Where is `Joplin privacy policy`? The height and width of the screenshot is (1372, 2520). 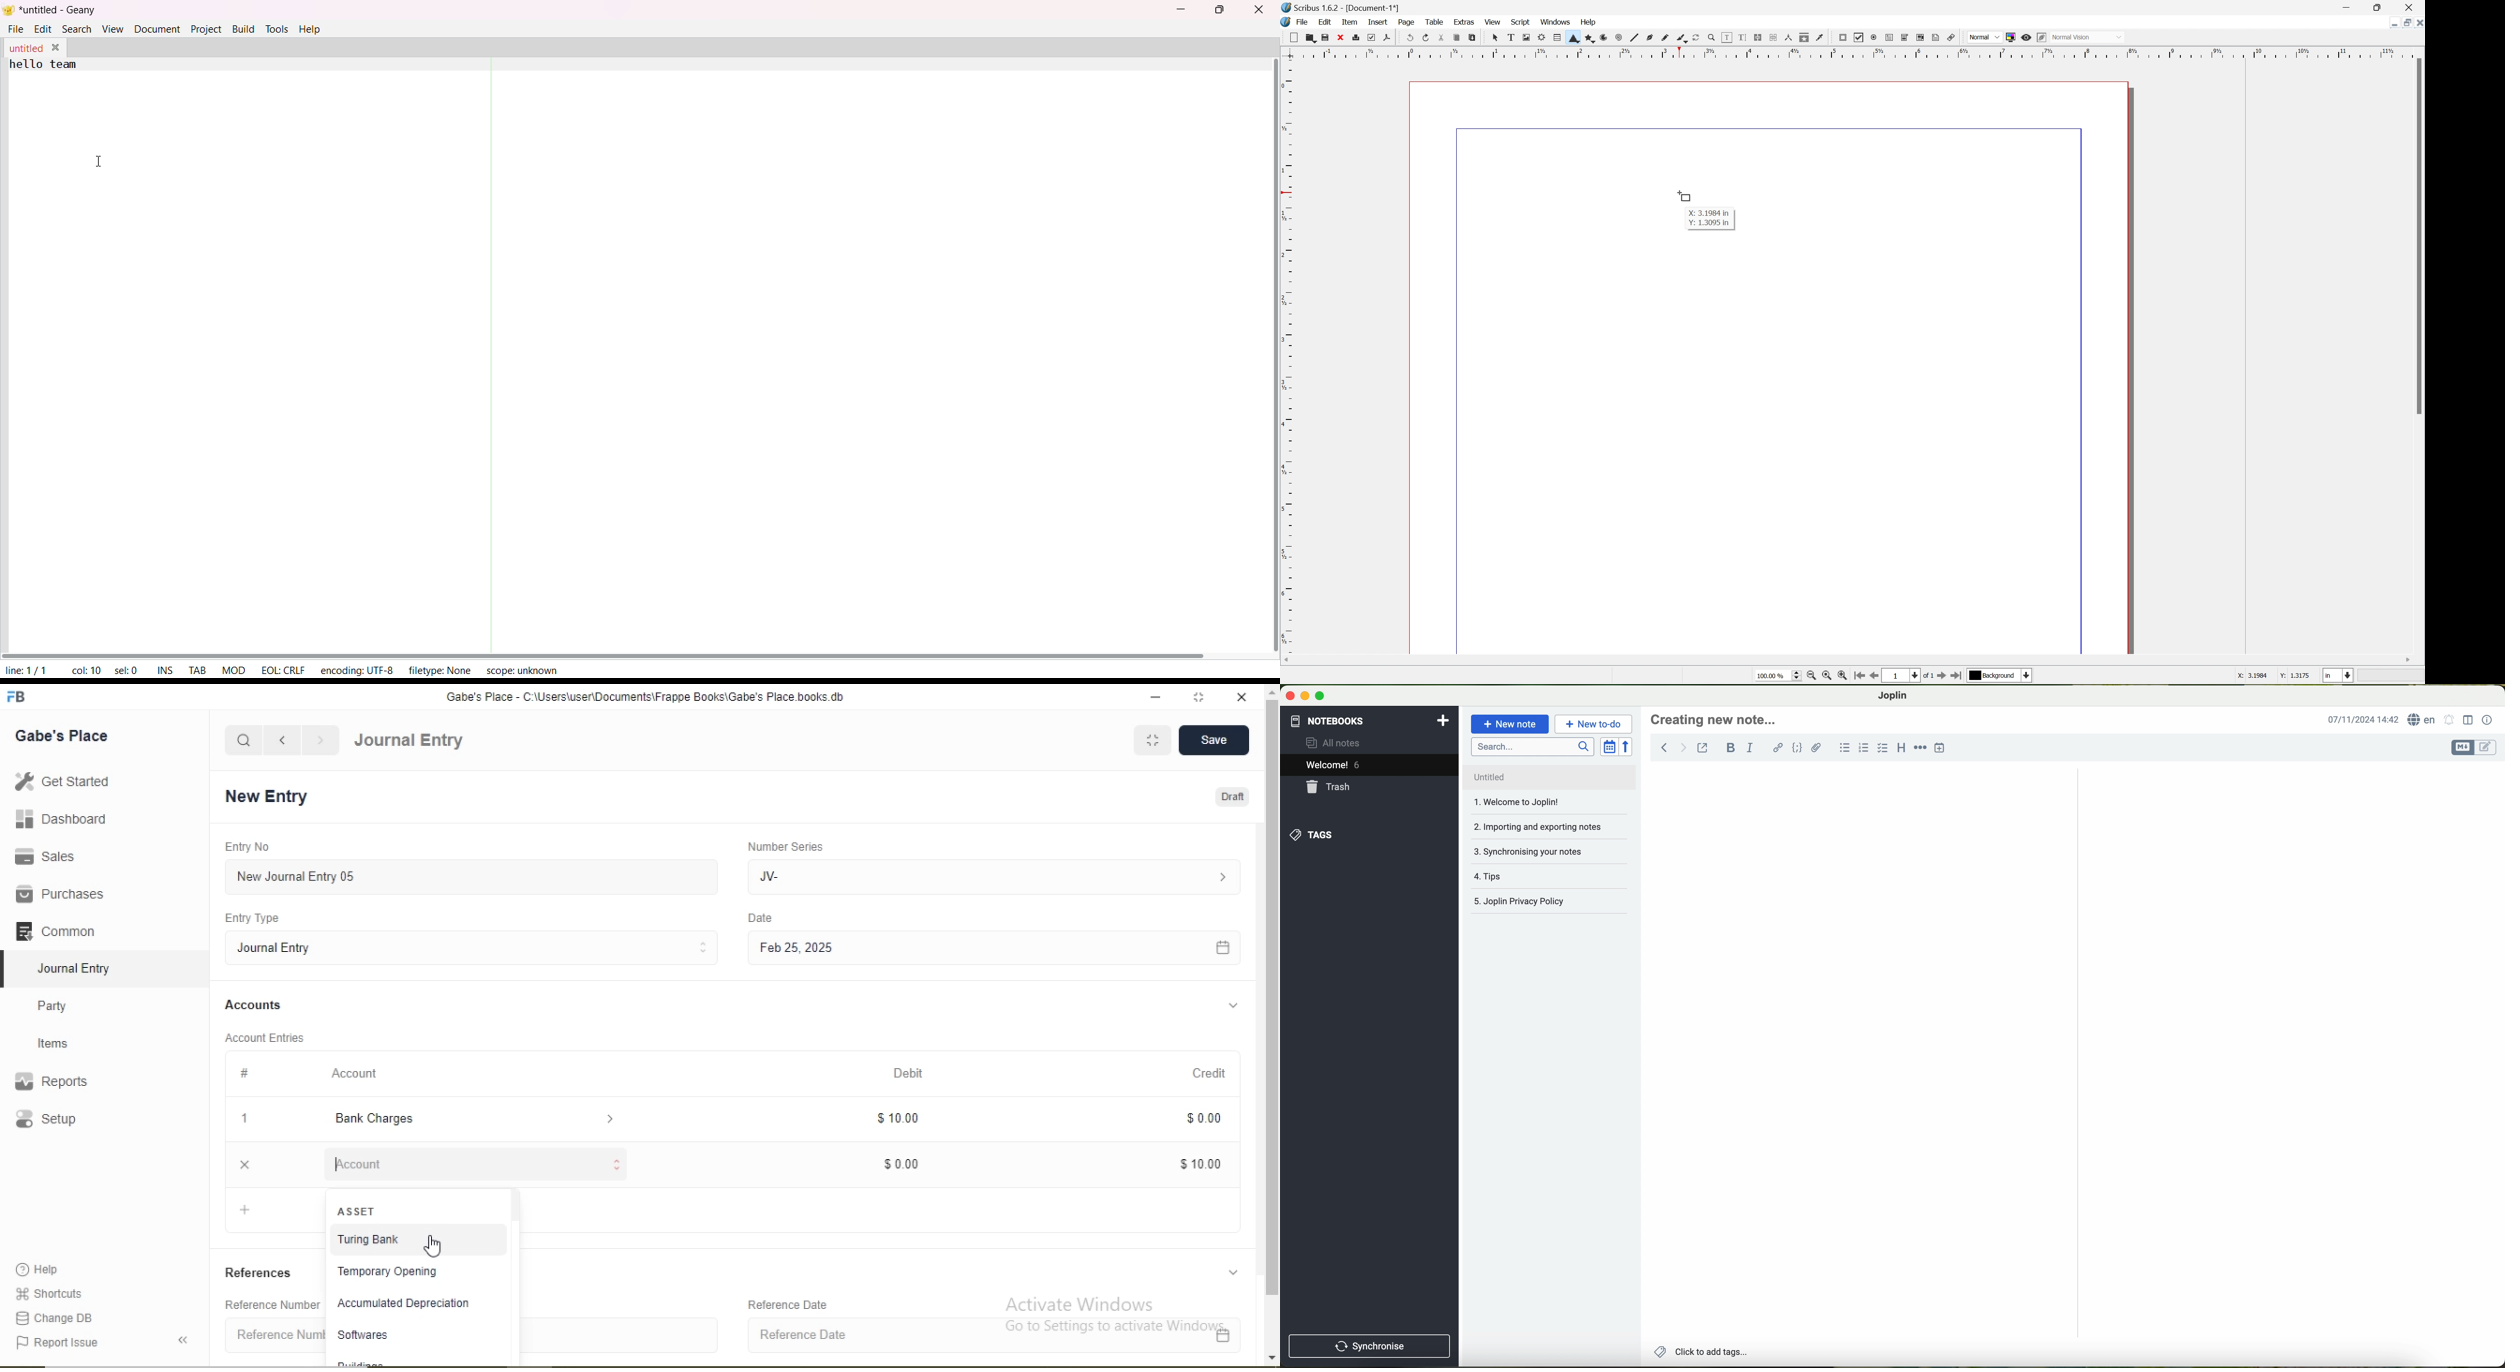
Joplin privacy policy is located at coordinates (1545, 902).